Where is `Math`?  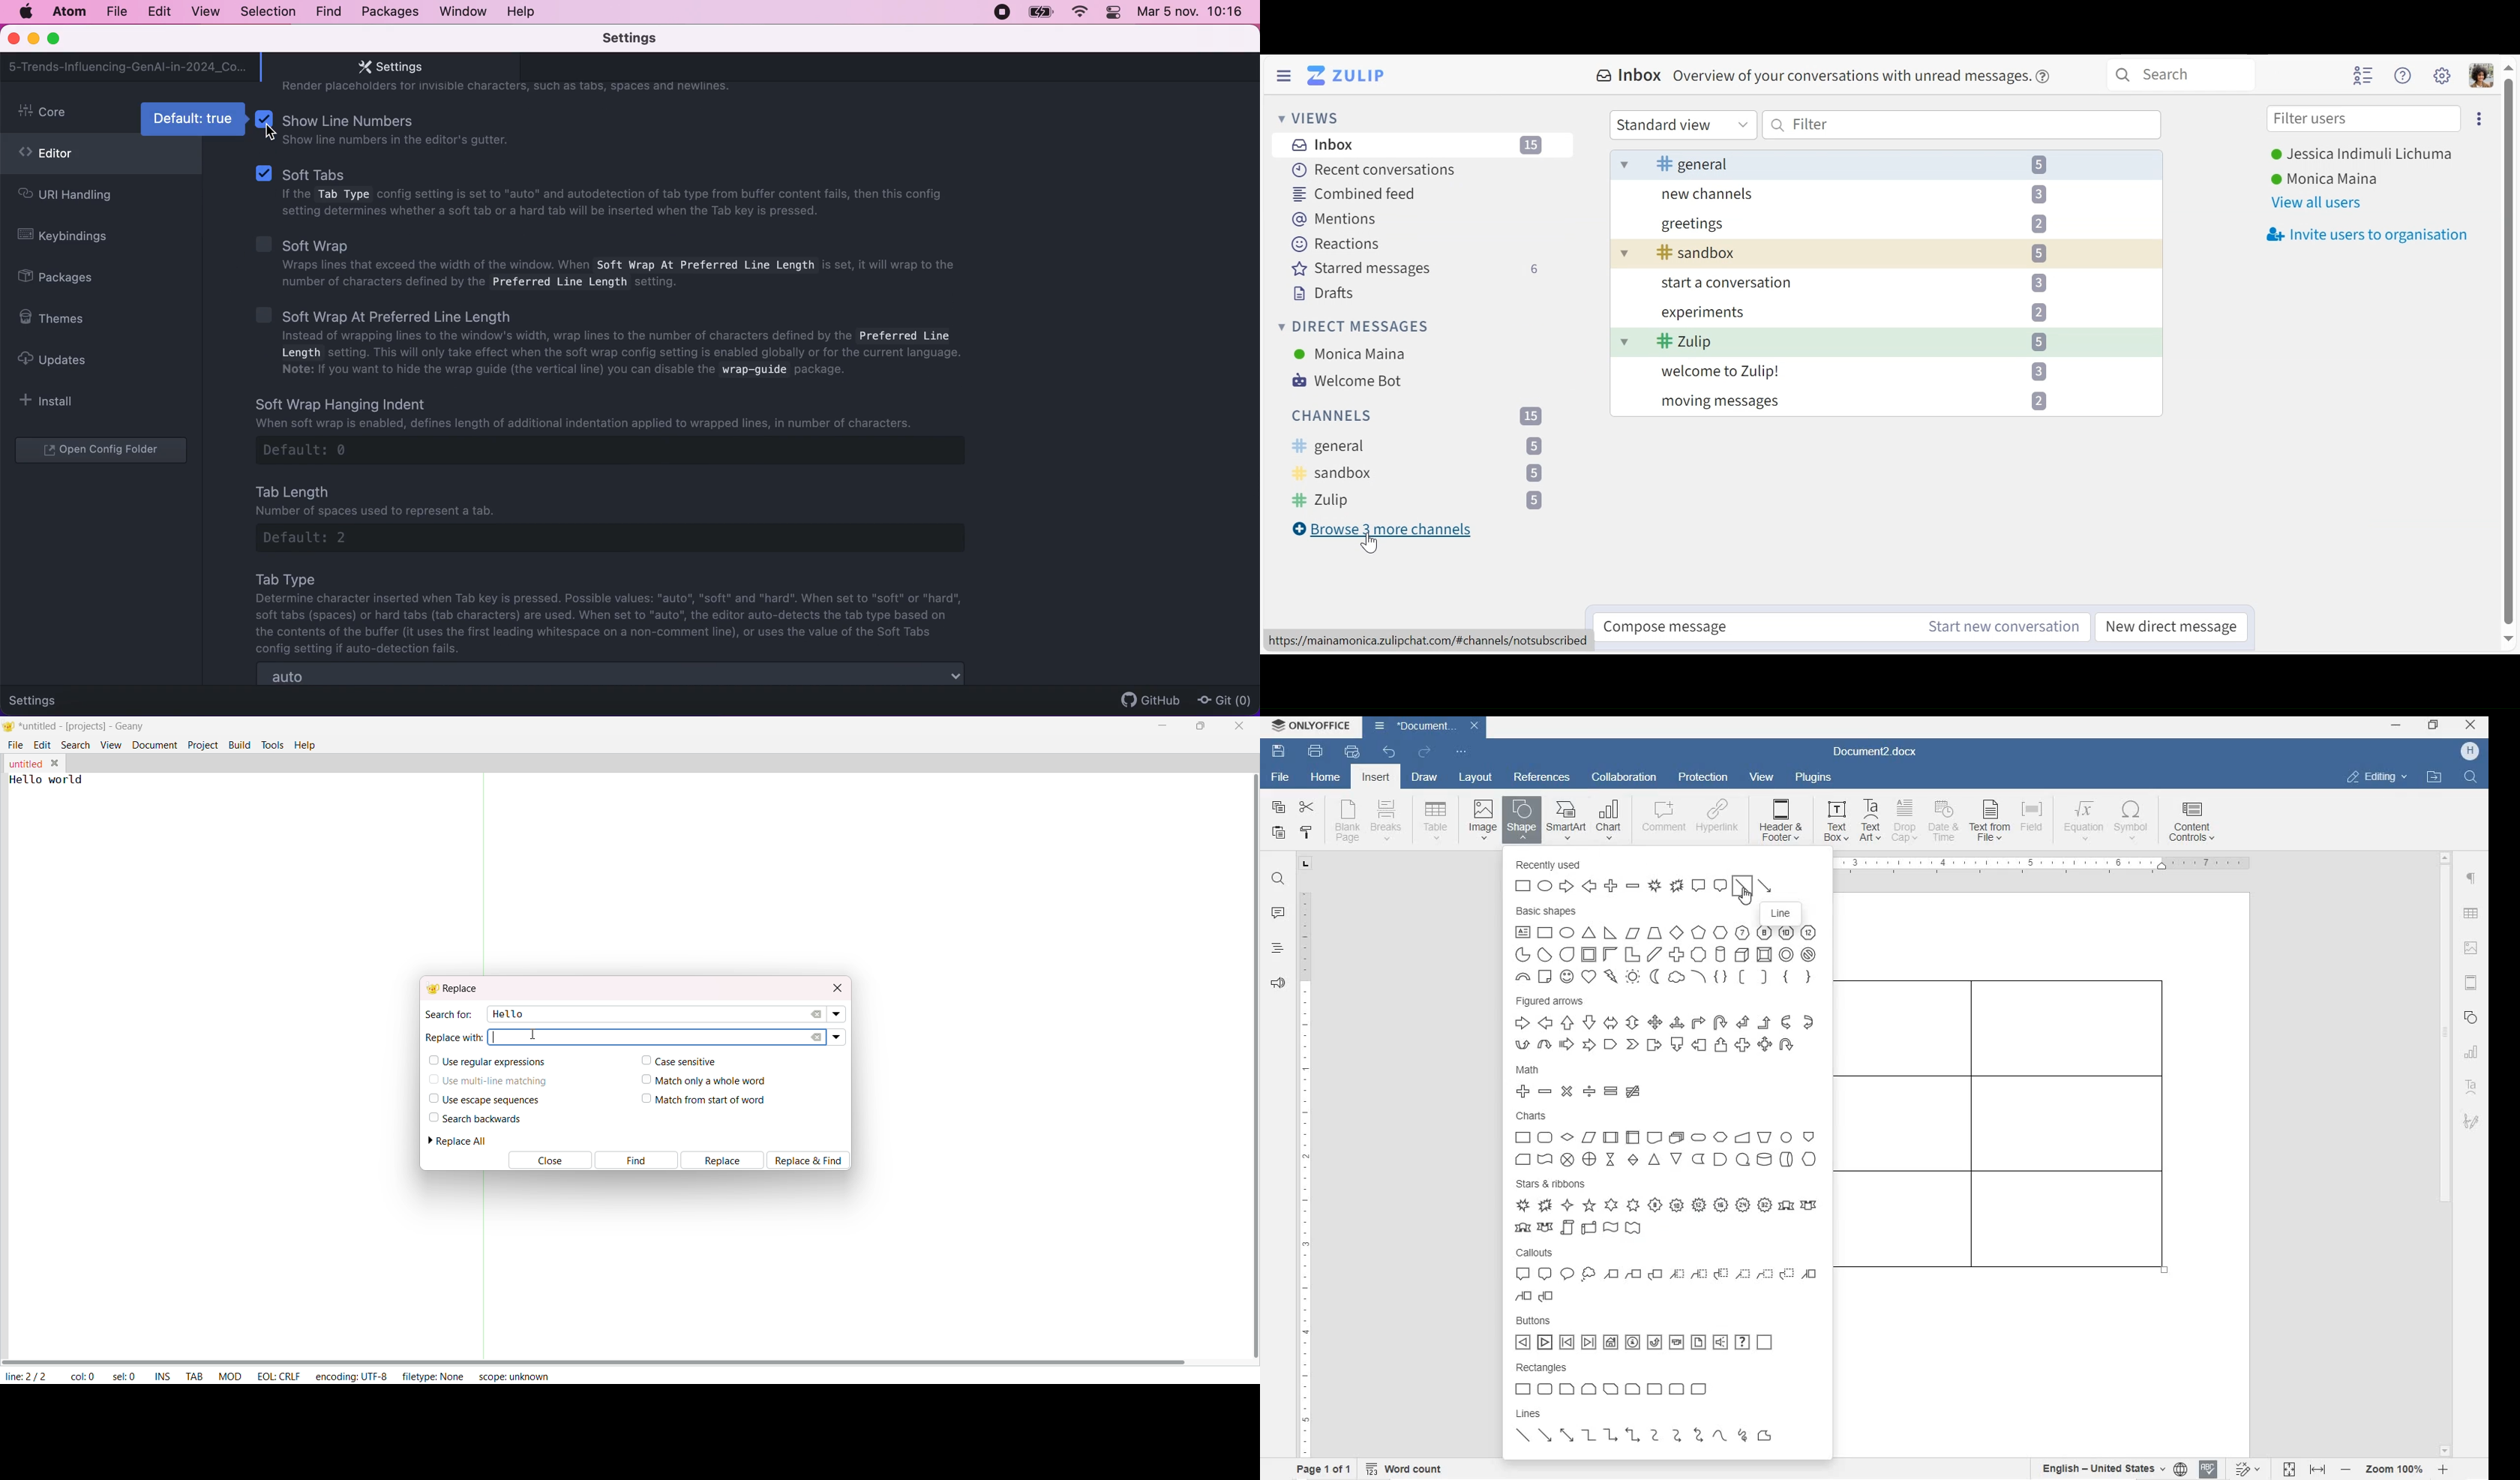
Math is located at coordinates (1670, 1082).